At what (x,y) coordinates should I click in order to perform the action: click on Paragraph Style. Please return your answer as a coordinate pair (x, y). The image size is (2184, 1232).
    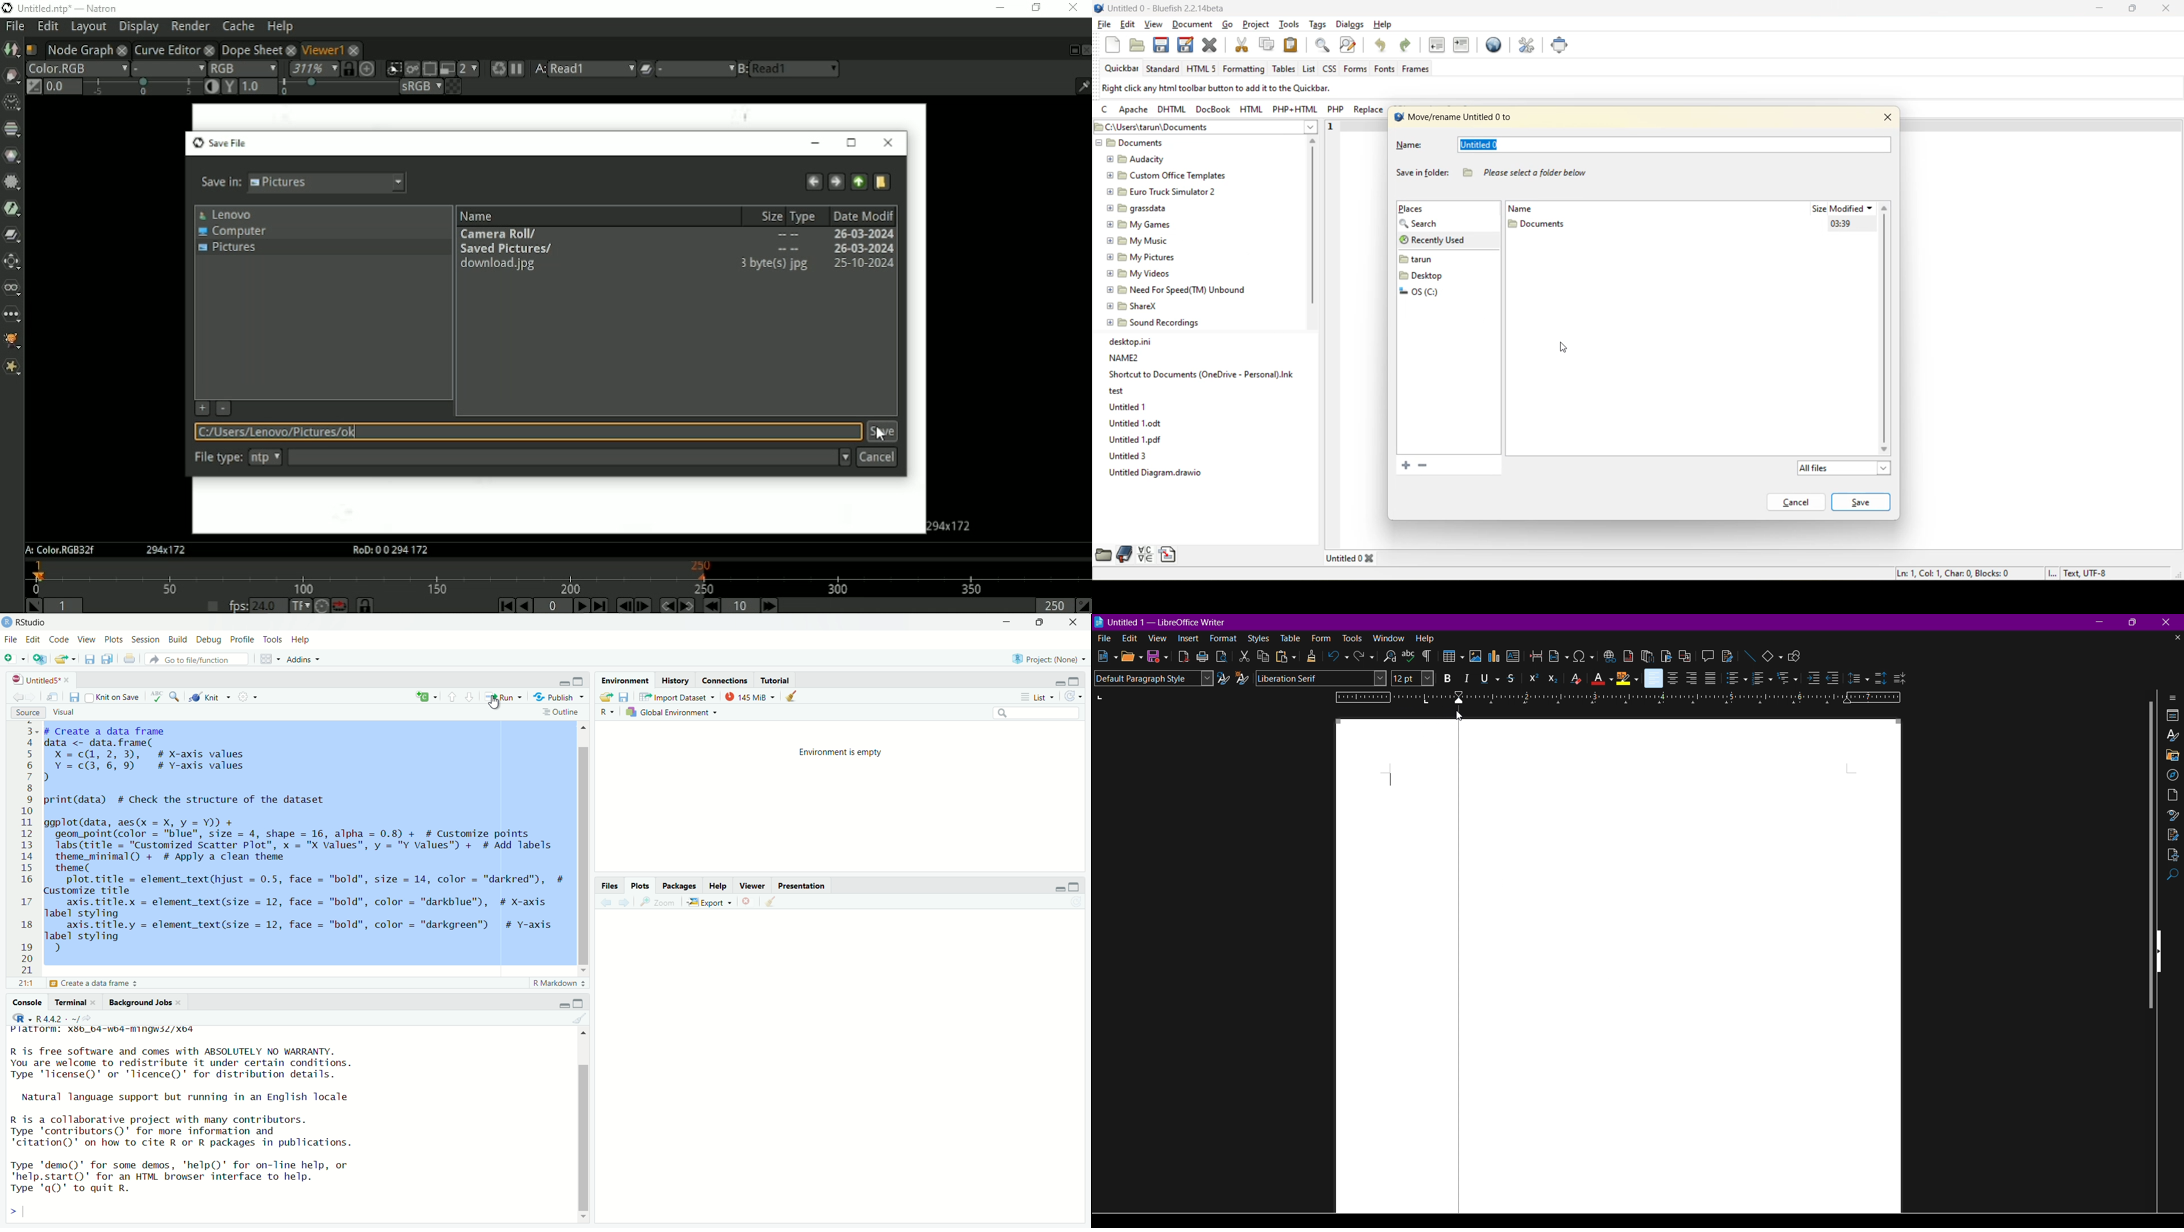
    Looking at the image, I should click on (1153, 678).